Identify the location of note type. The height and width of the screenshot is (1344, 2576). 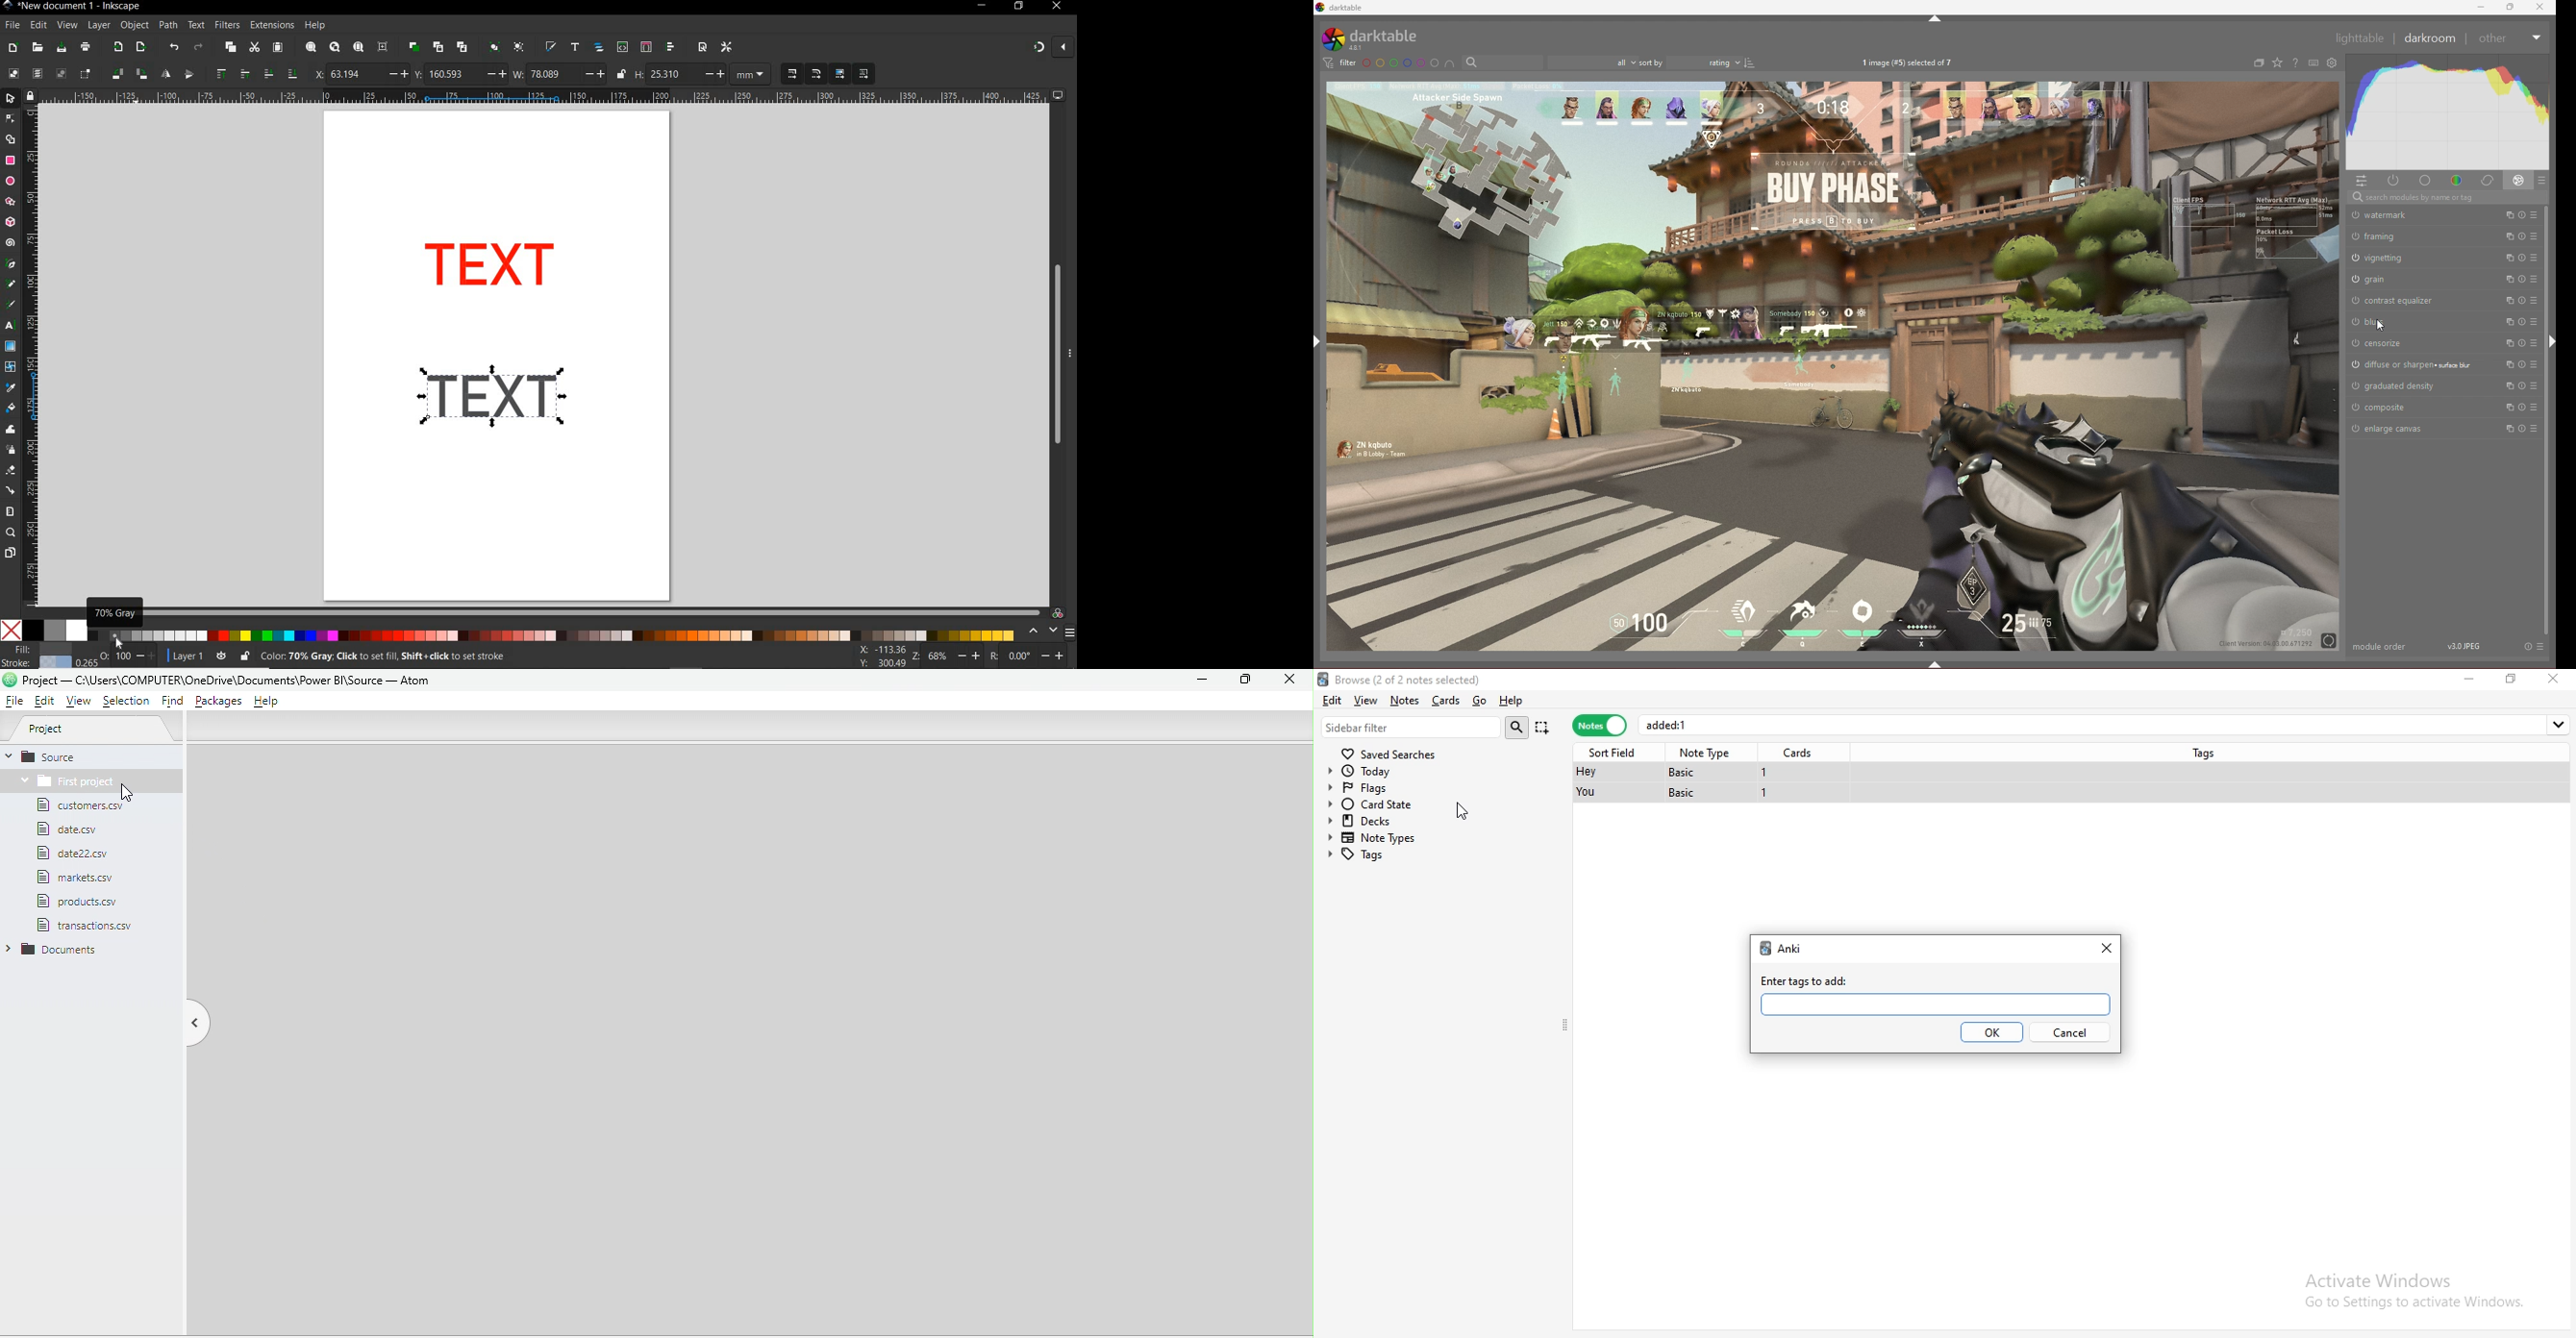
(1707, 753).